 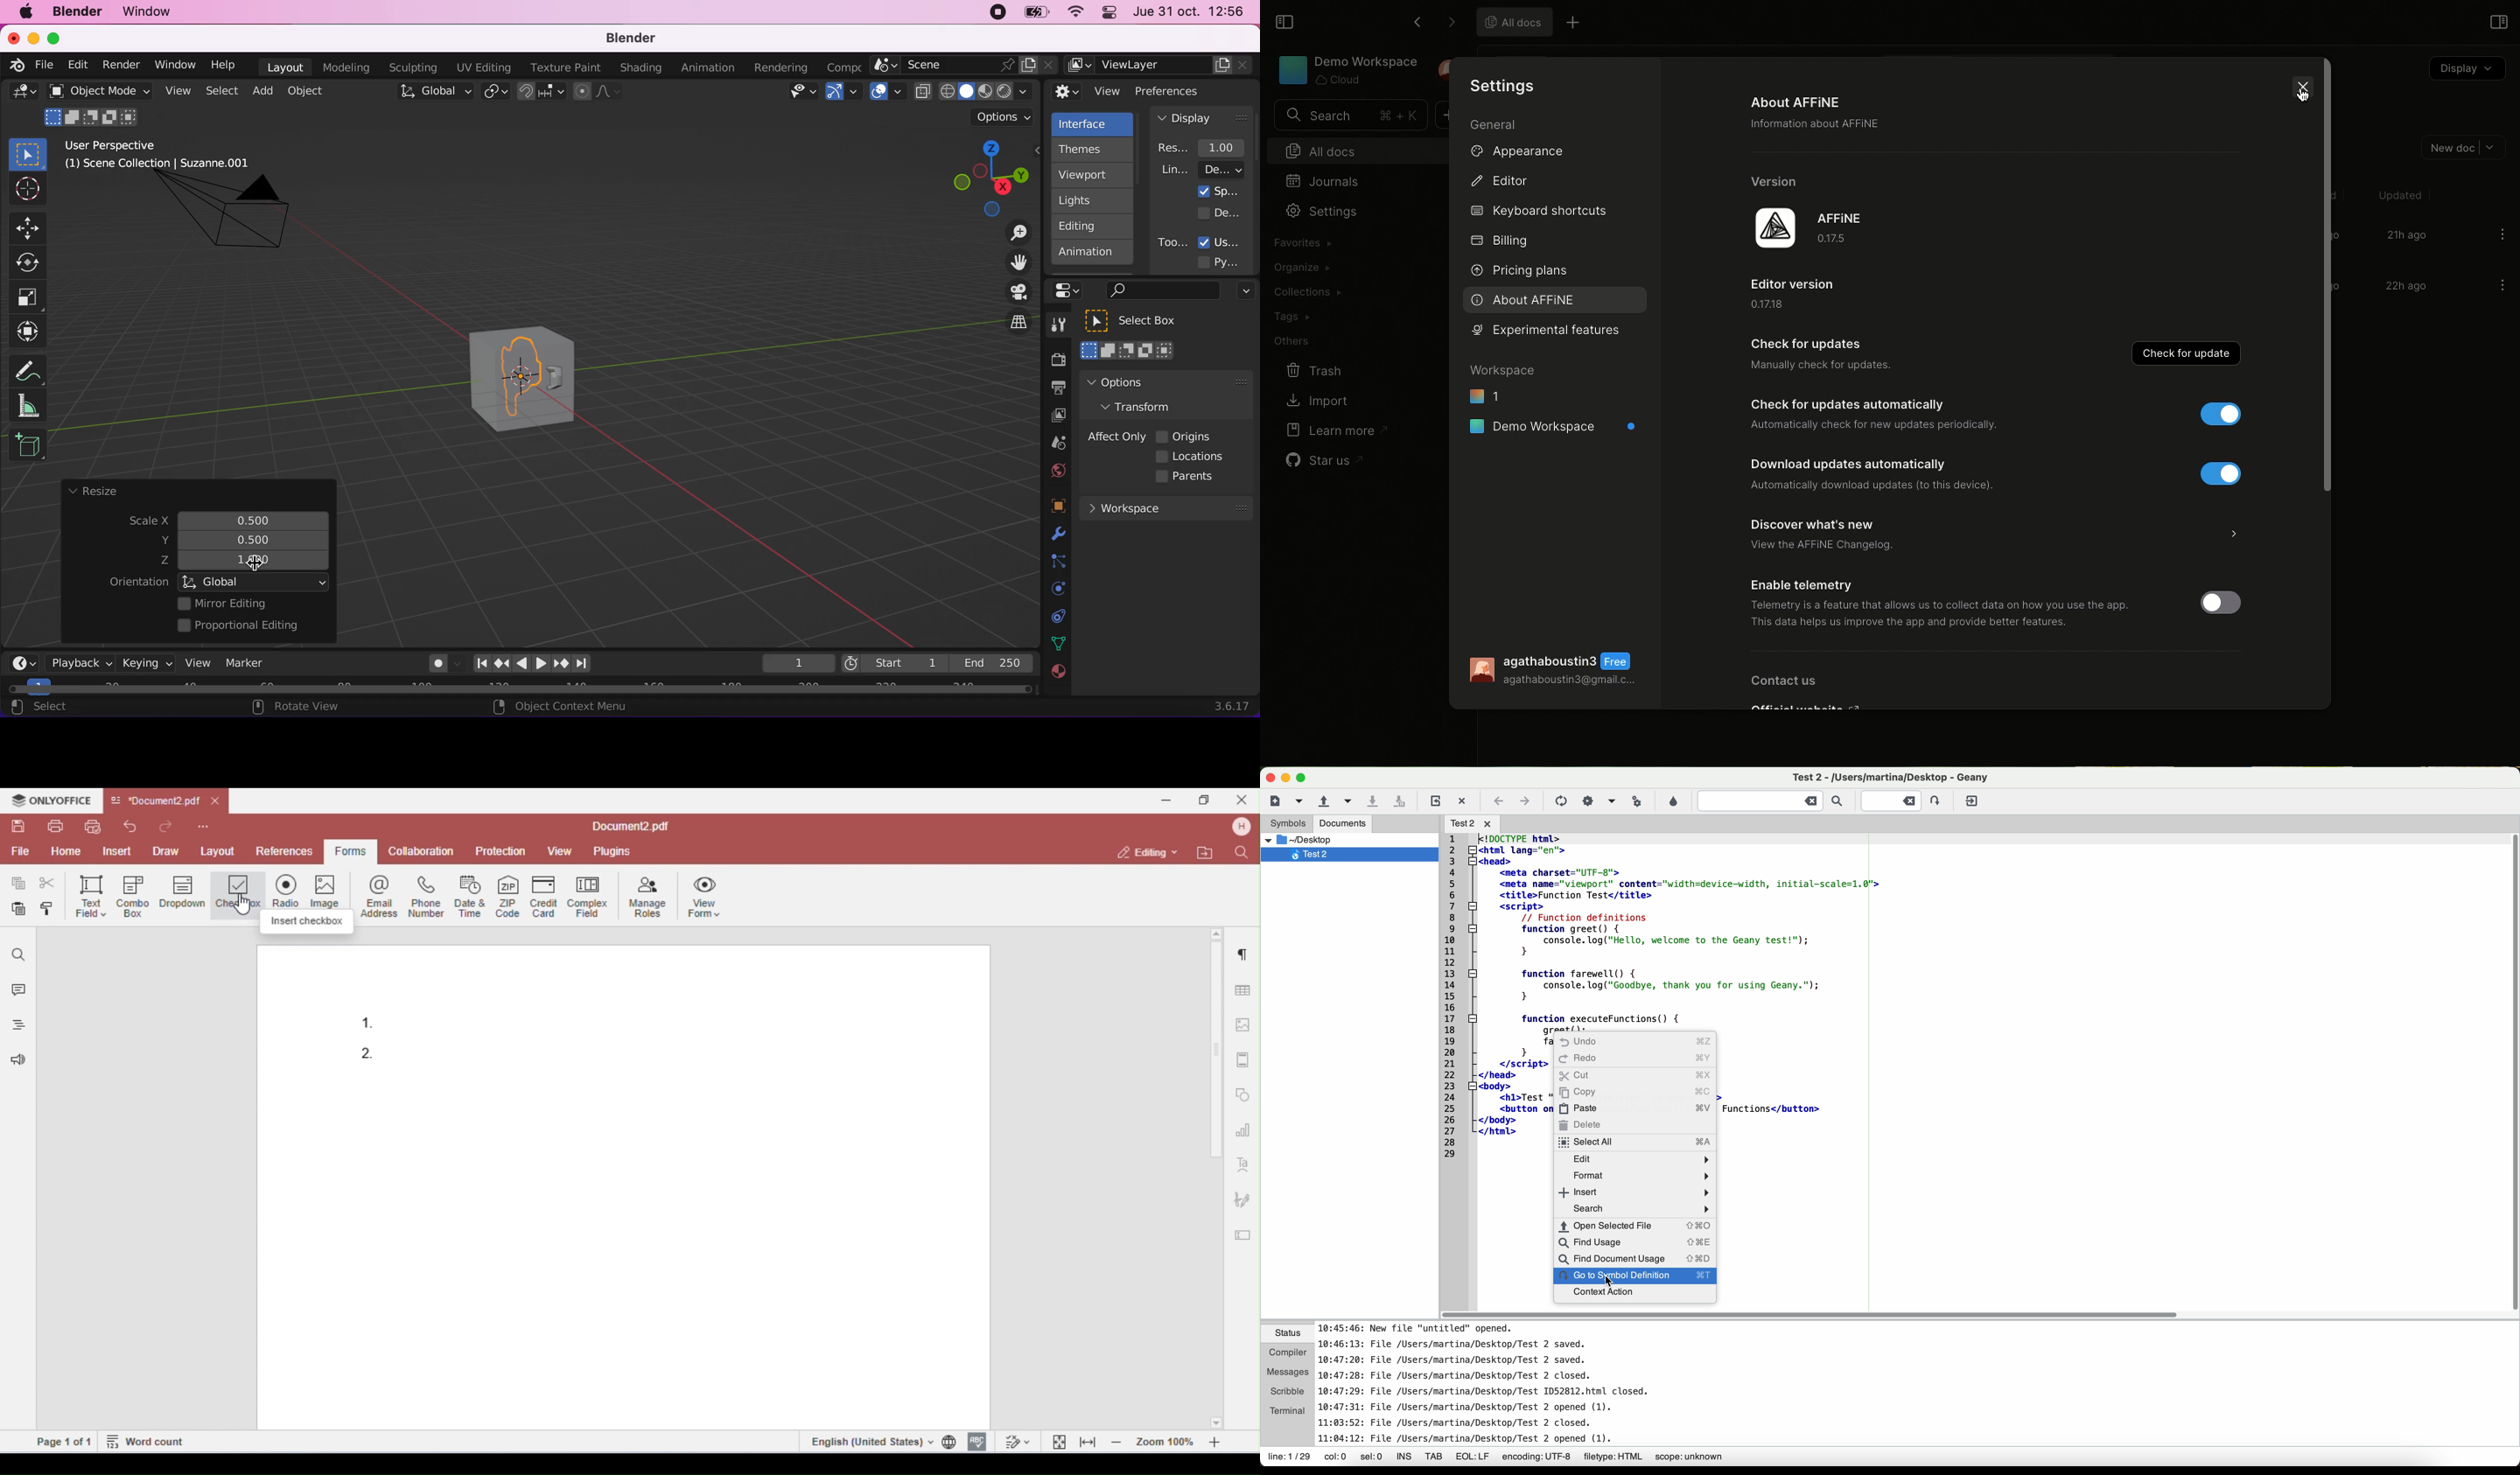 What do you see at coordinates (710, 68) in the screenshot?
I see `animation` at bounding box center [710, 68].